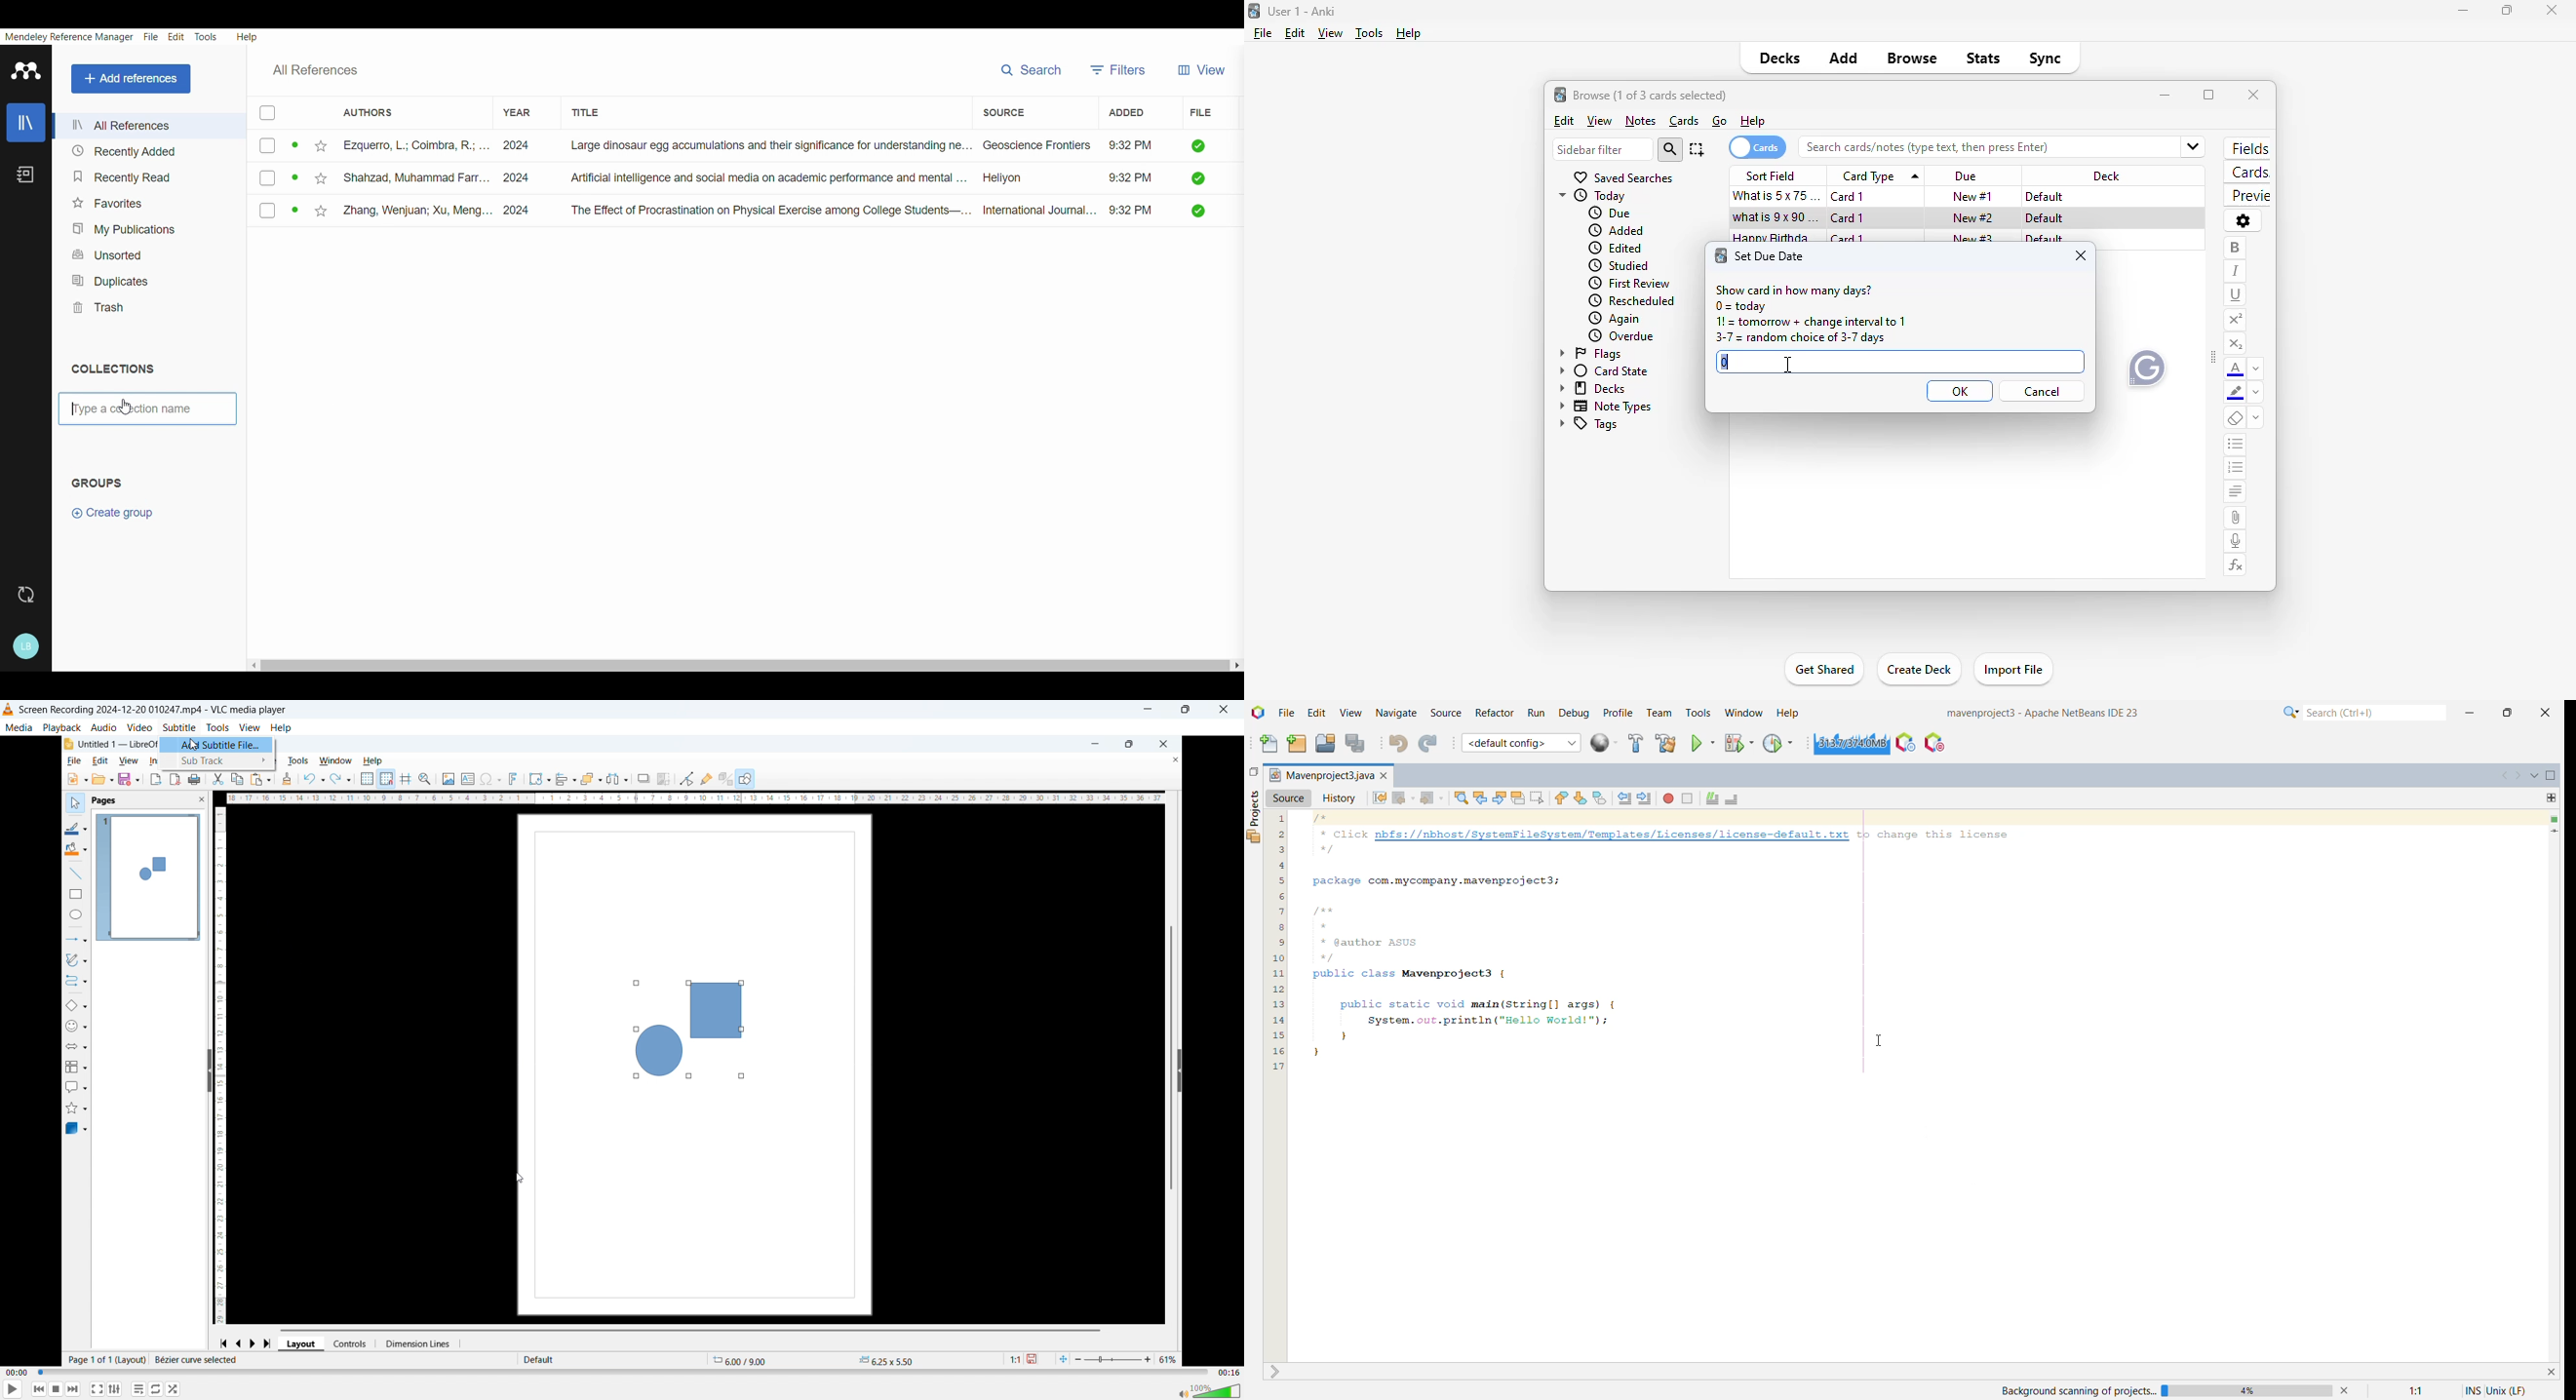  What do you see at coordinates (1601, 371) in the screenshot?
I see `card state` at bounding box center [1601, 371].